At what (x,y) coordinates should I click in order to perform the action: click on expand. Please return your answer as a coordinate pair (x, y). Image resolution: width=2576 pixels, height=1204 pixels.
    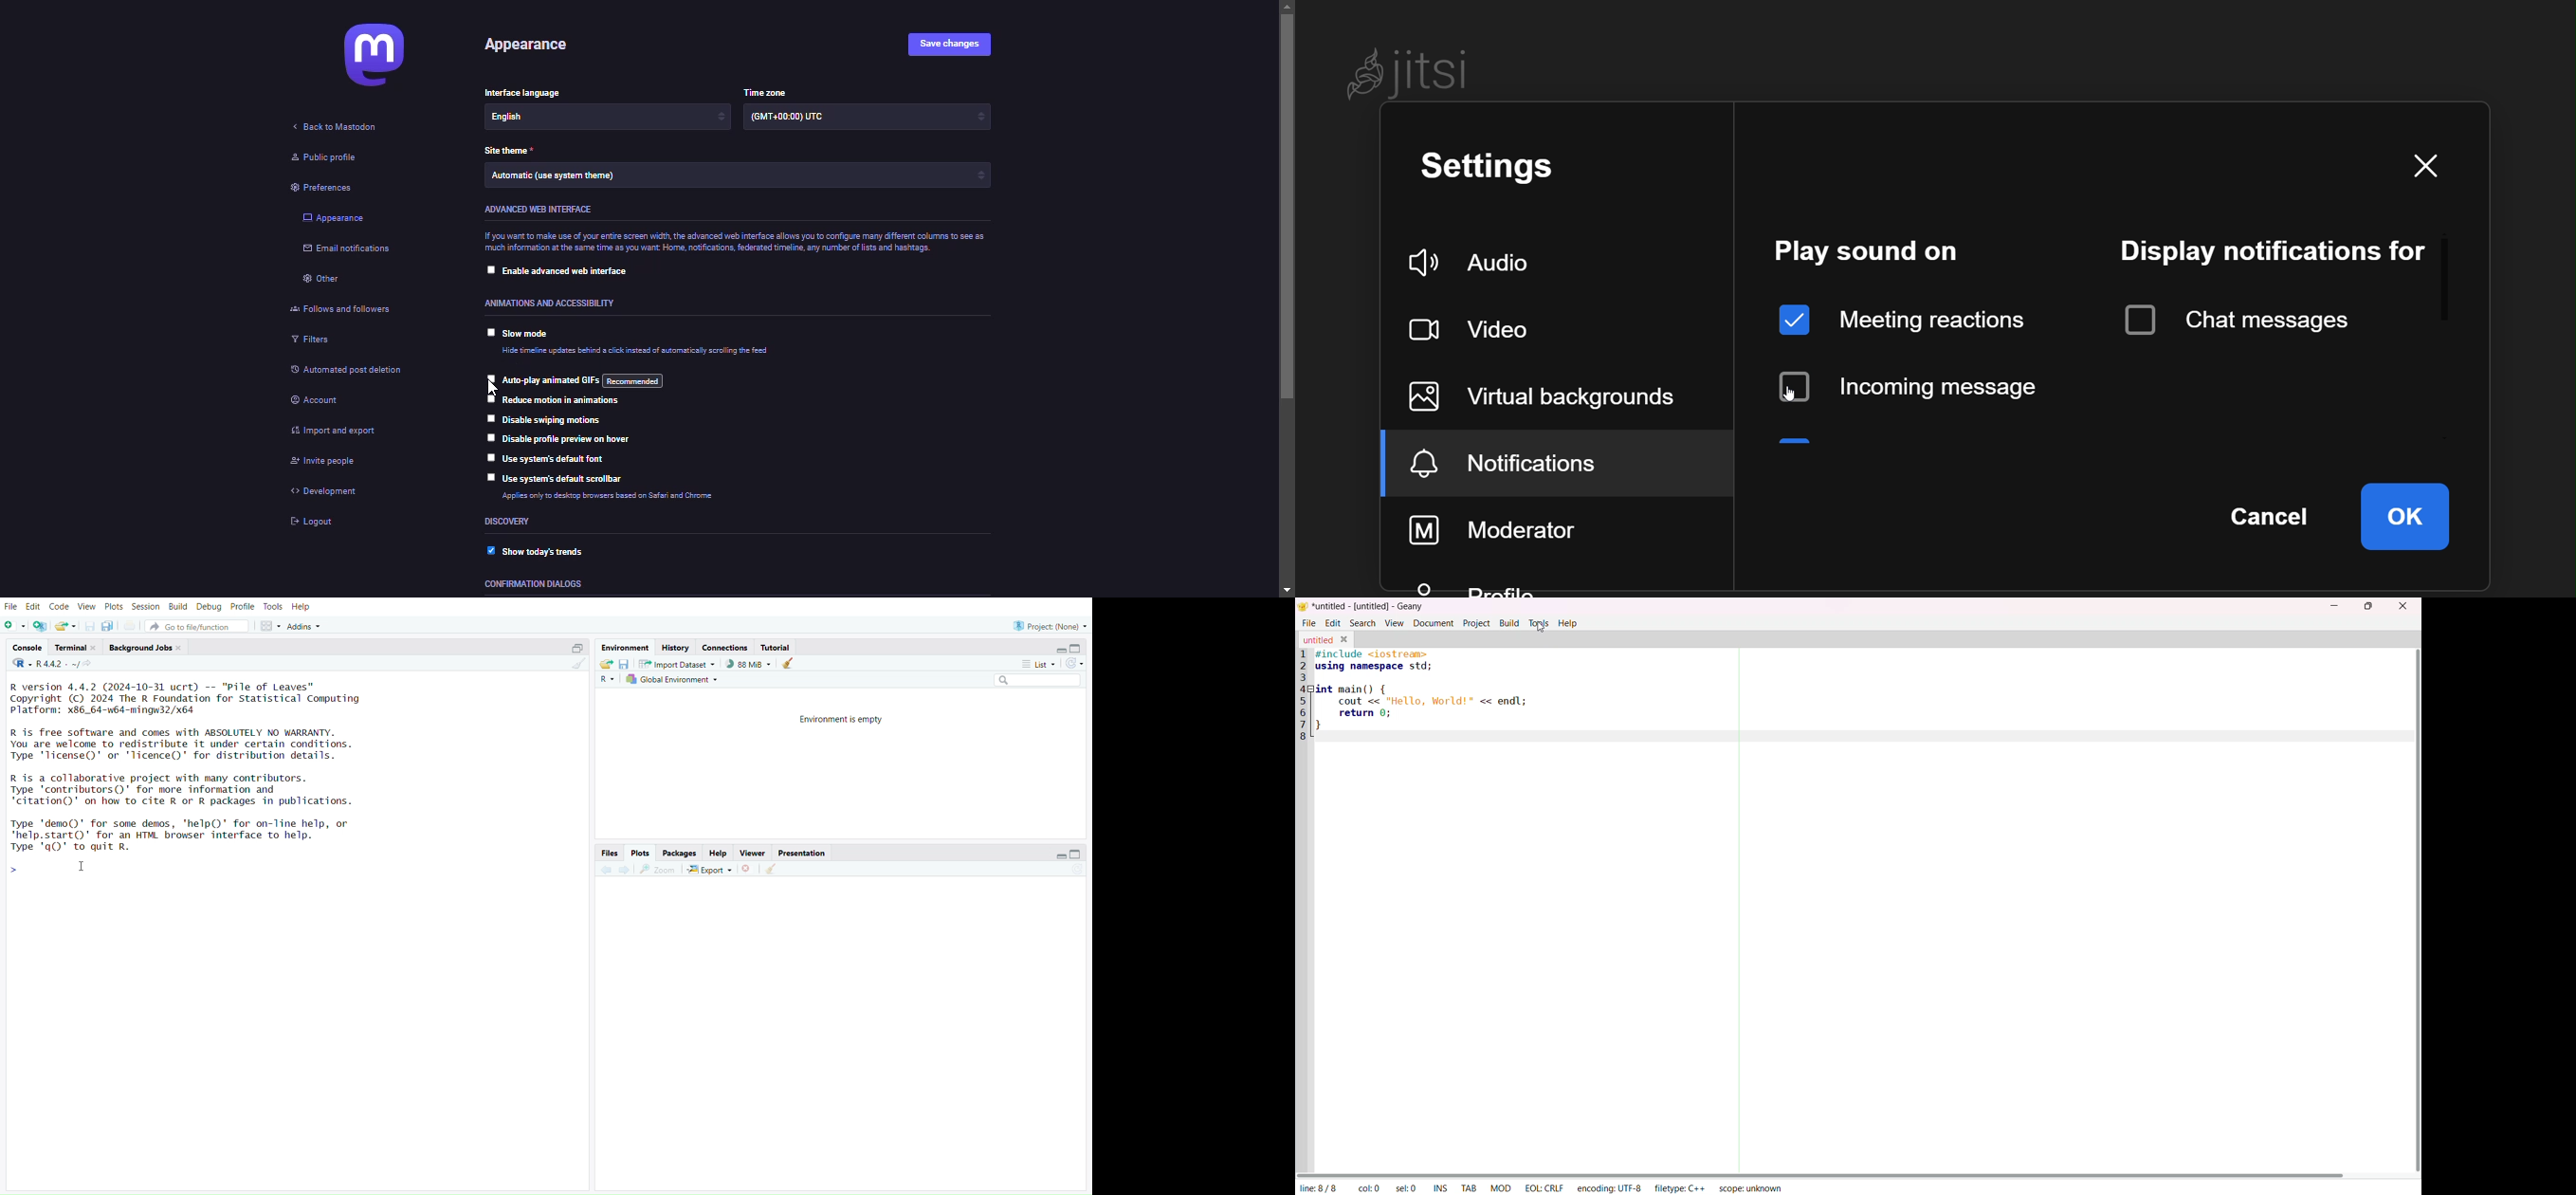
    Looking at the image, I should click on (574, 649).